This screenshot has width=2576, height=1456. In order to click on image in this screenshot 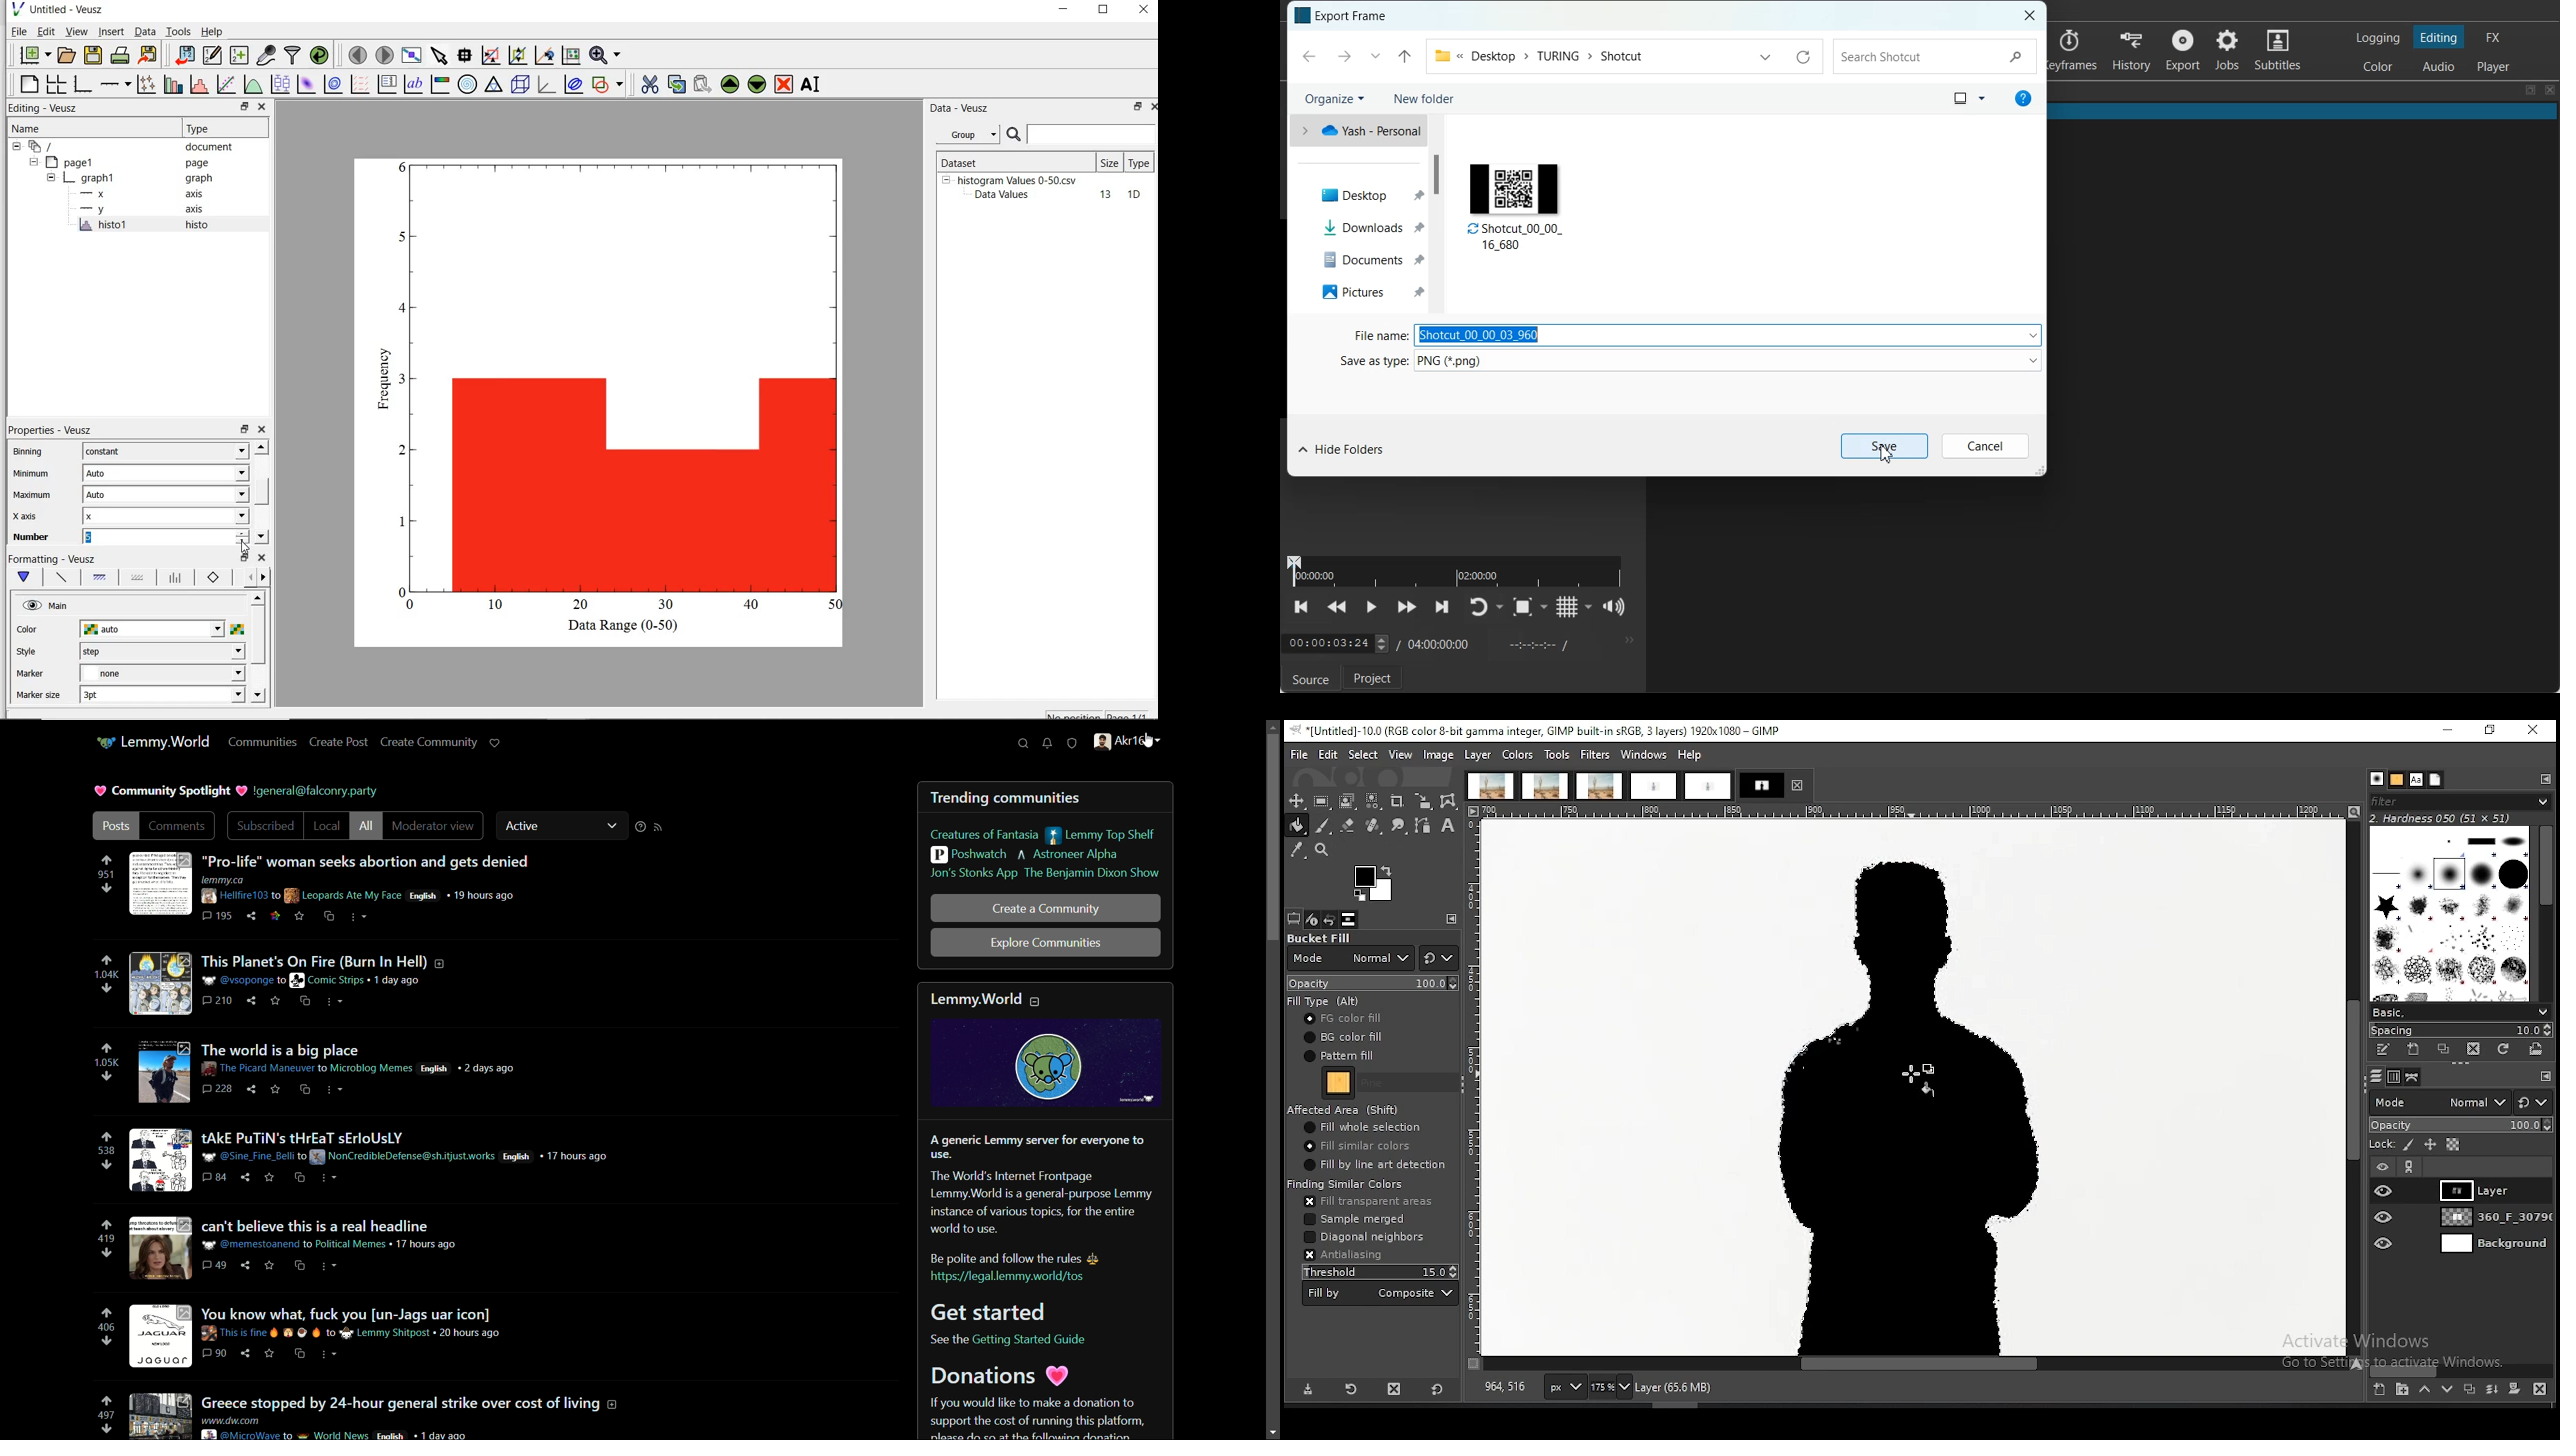, I will do `click(1438, 756)`.